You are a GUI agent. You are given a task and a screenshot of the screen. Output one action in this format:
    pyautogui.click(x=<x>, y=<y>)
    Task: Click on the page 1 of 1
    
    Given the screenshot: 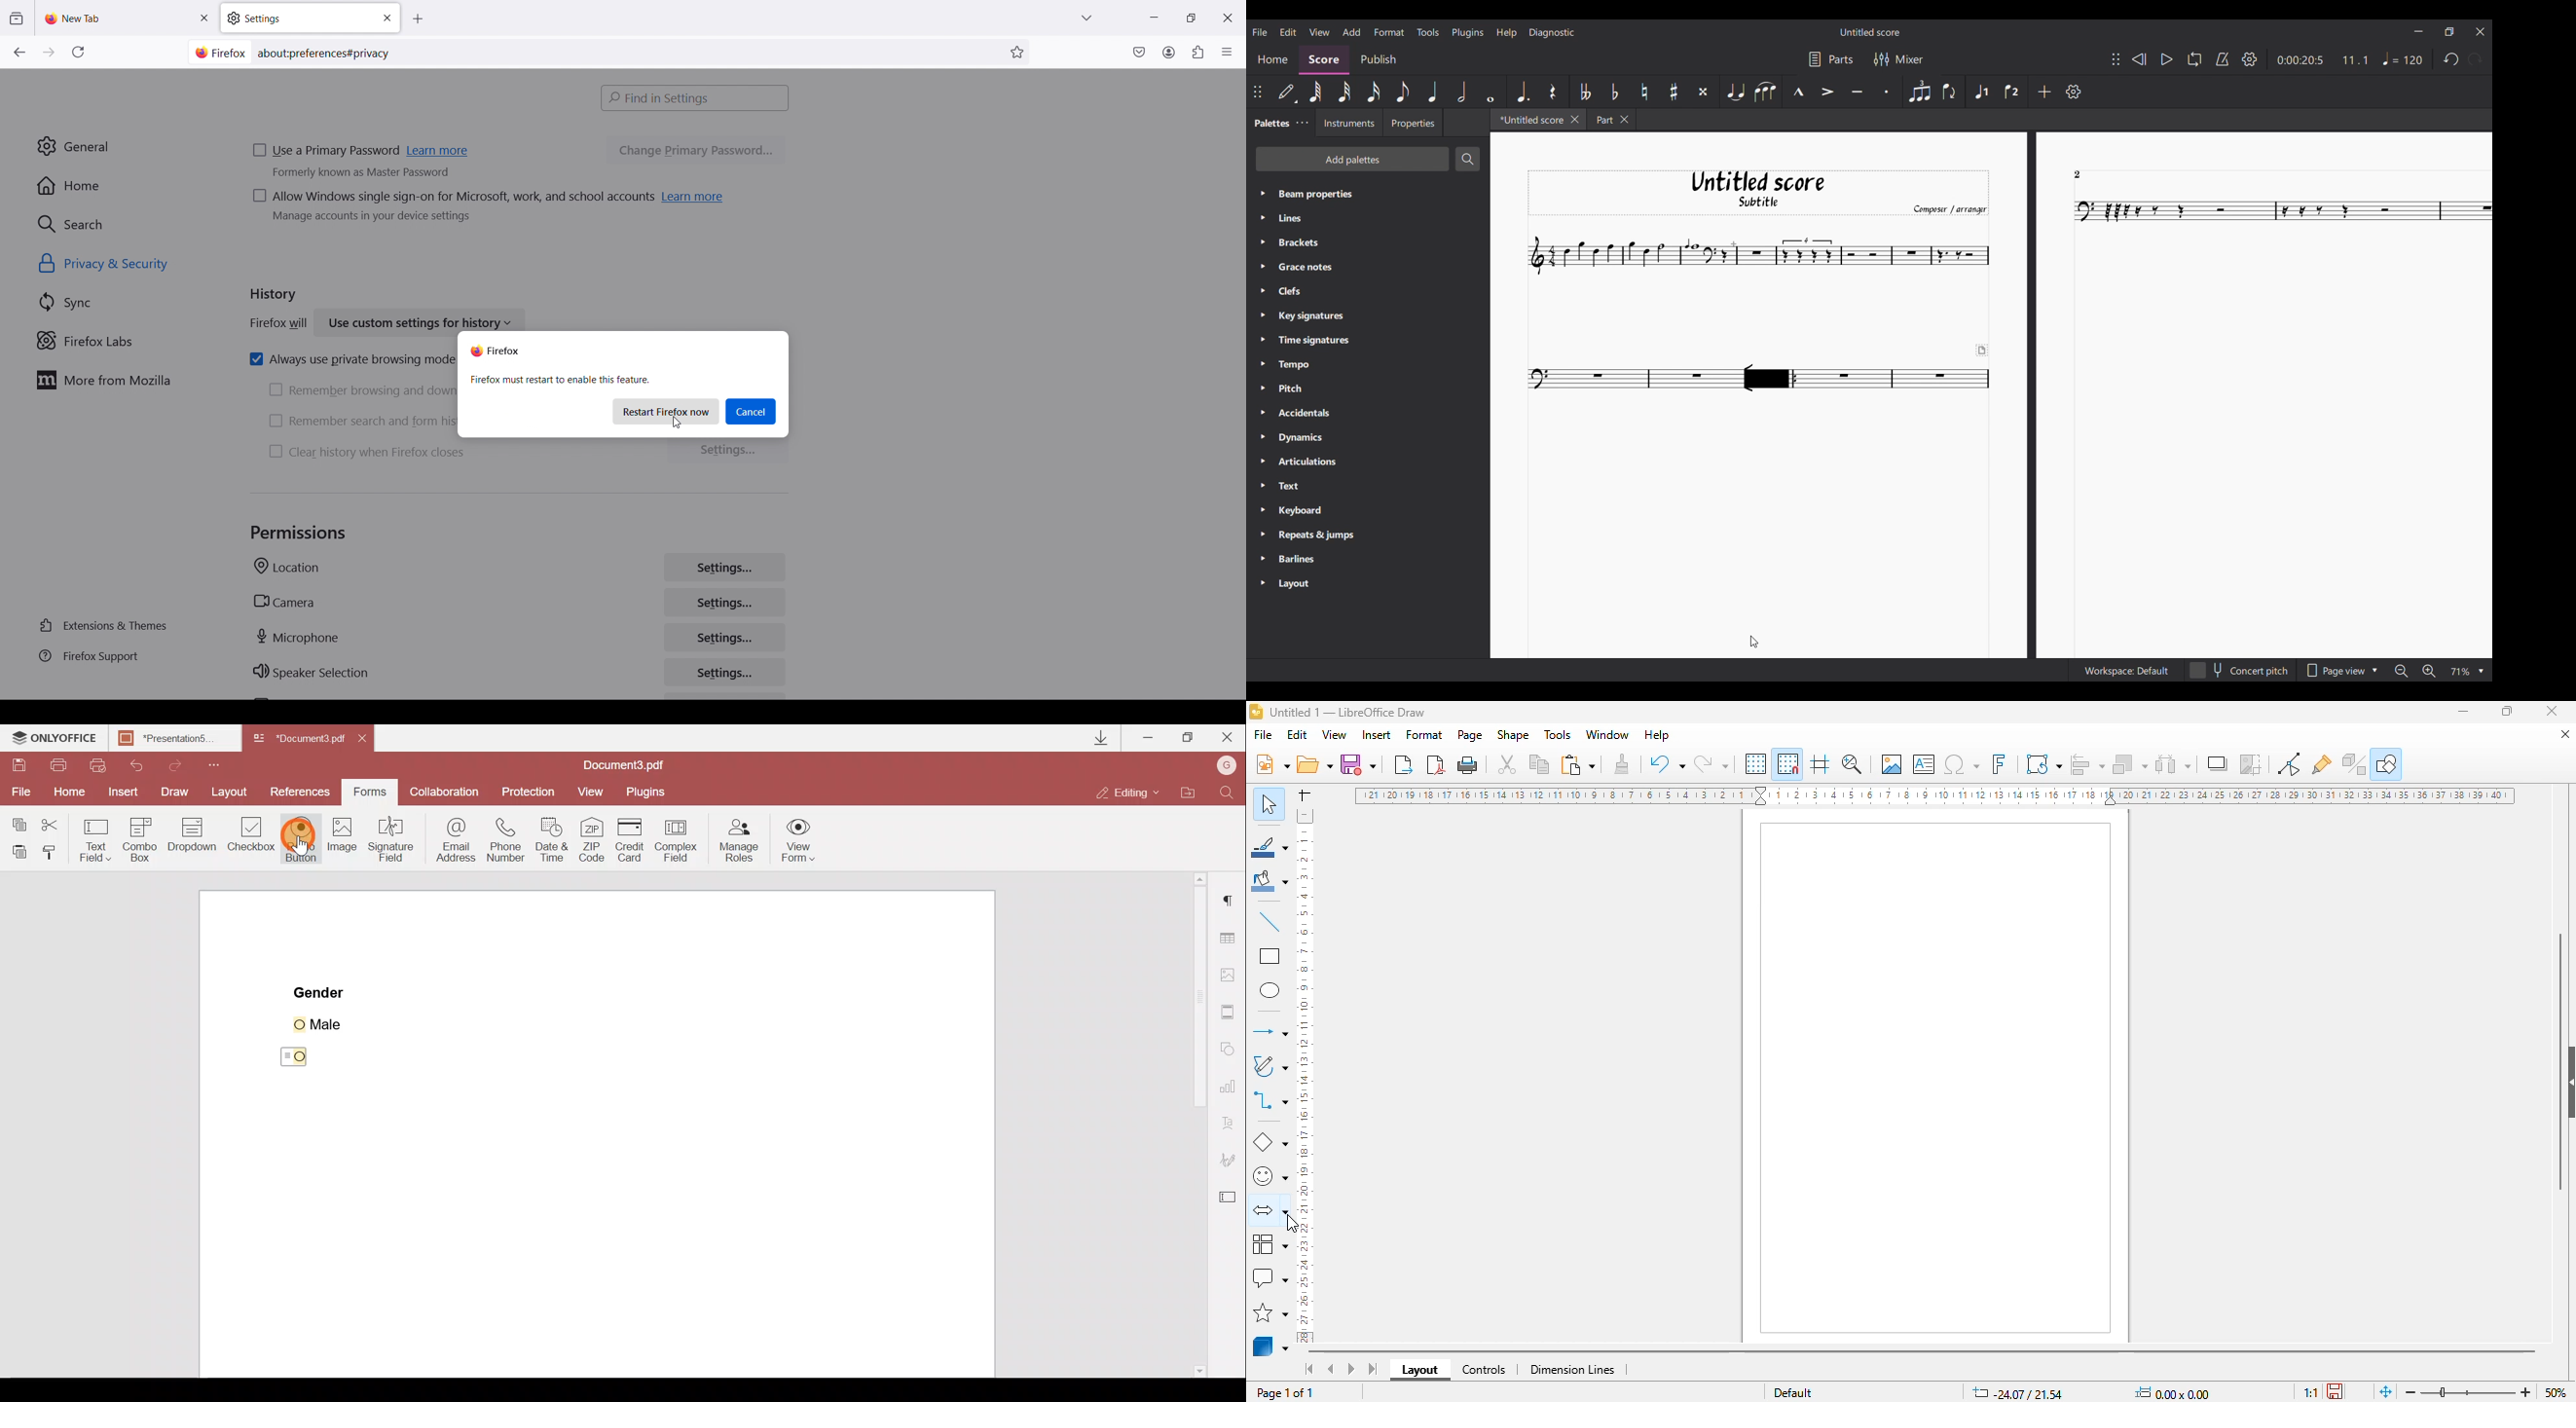 What is the action you would take?
    pyautogui.click(x=1285, y=1393)
    